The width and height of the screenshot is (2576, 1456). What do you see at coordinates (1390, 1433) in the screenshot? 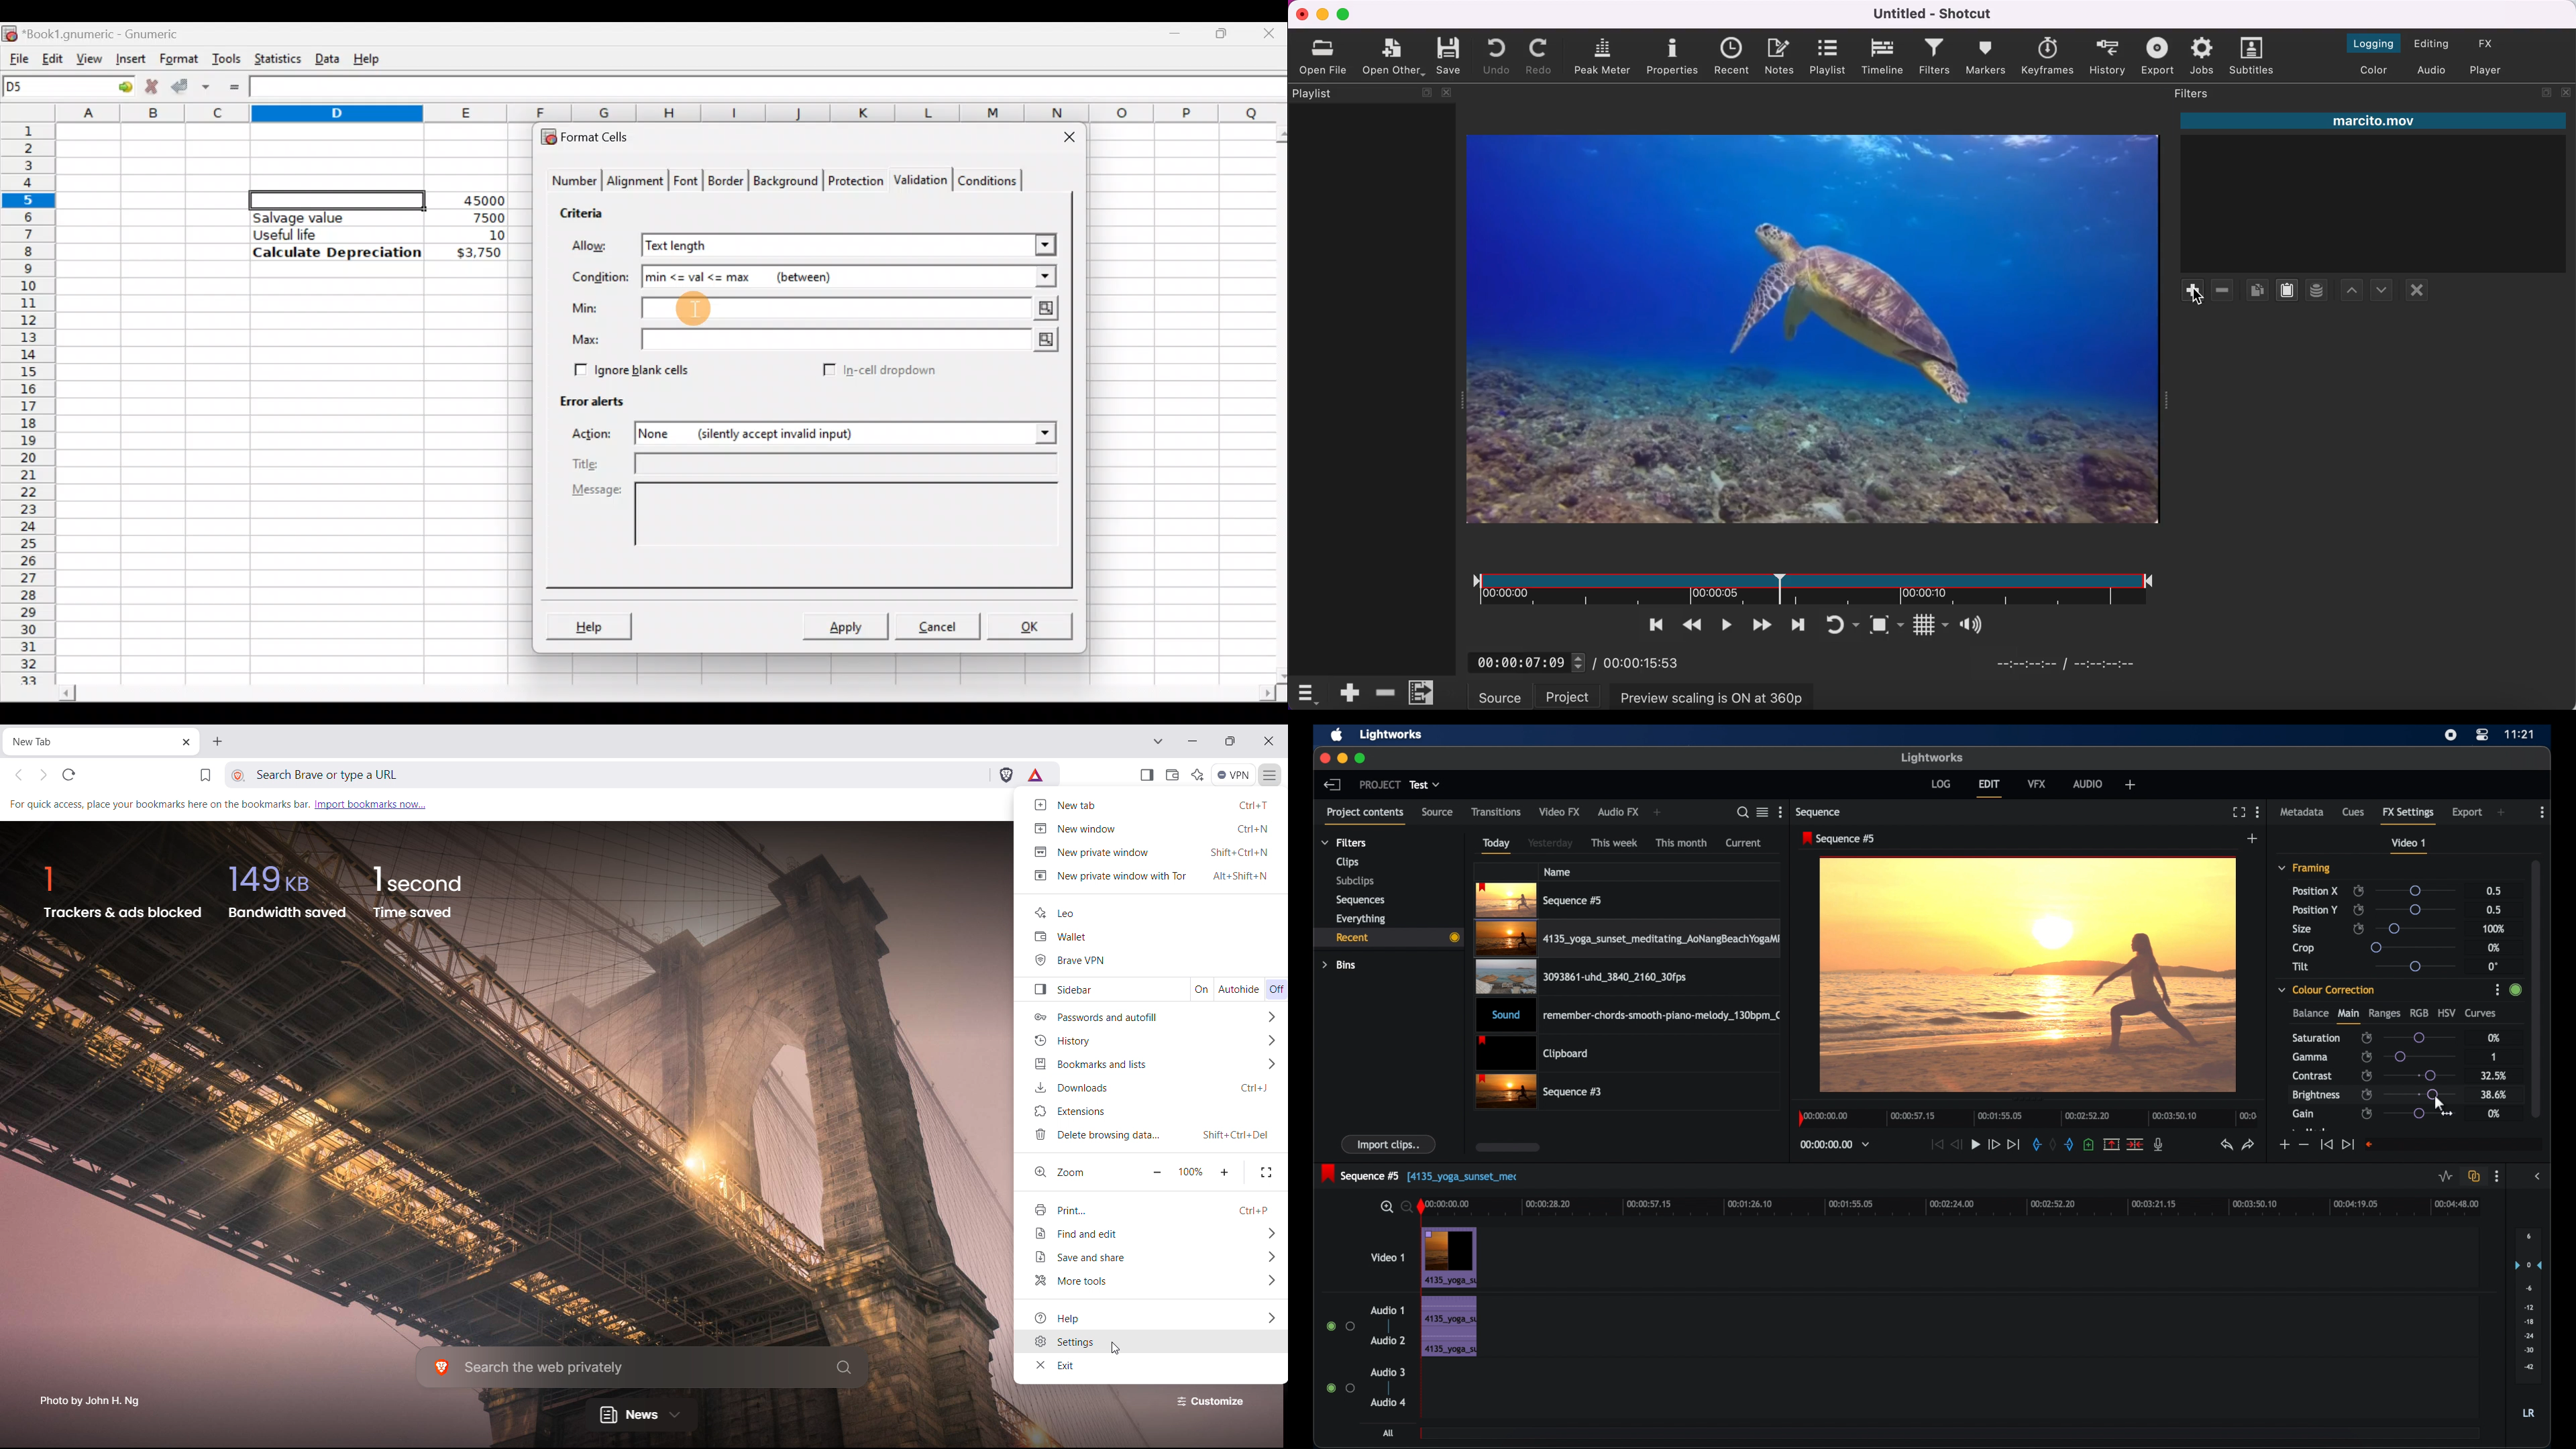
I see `all` at bounding box center [1390, 1433].